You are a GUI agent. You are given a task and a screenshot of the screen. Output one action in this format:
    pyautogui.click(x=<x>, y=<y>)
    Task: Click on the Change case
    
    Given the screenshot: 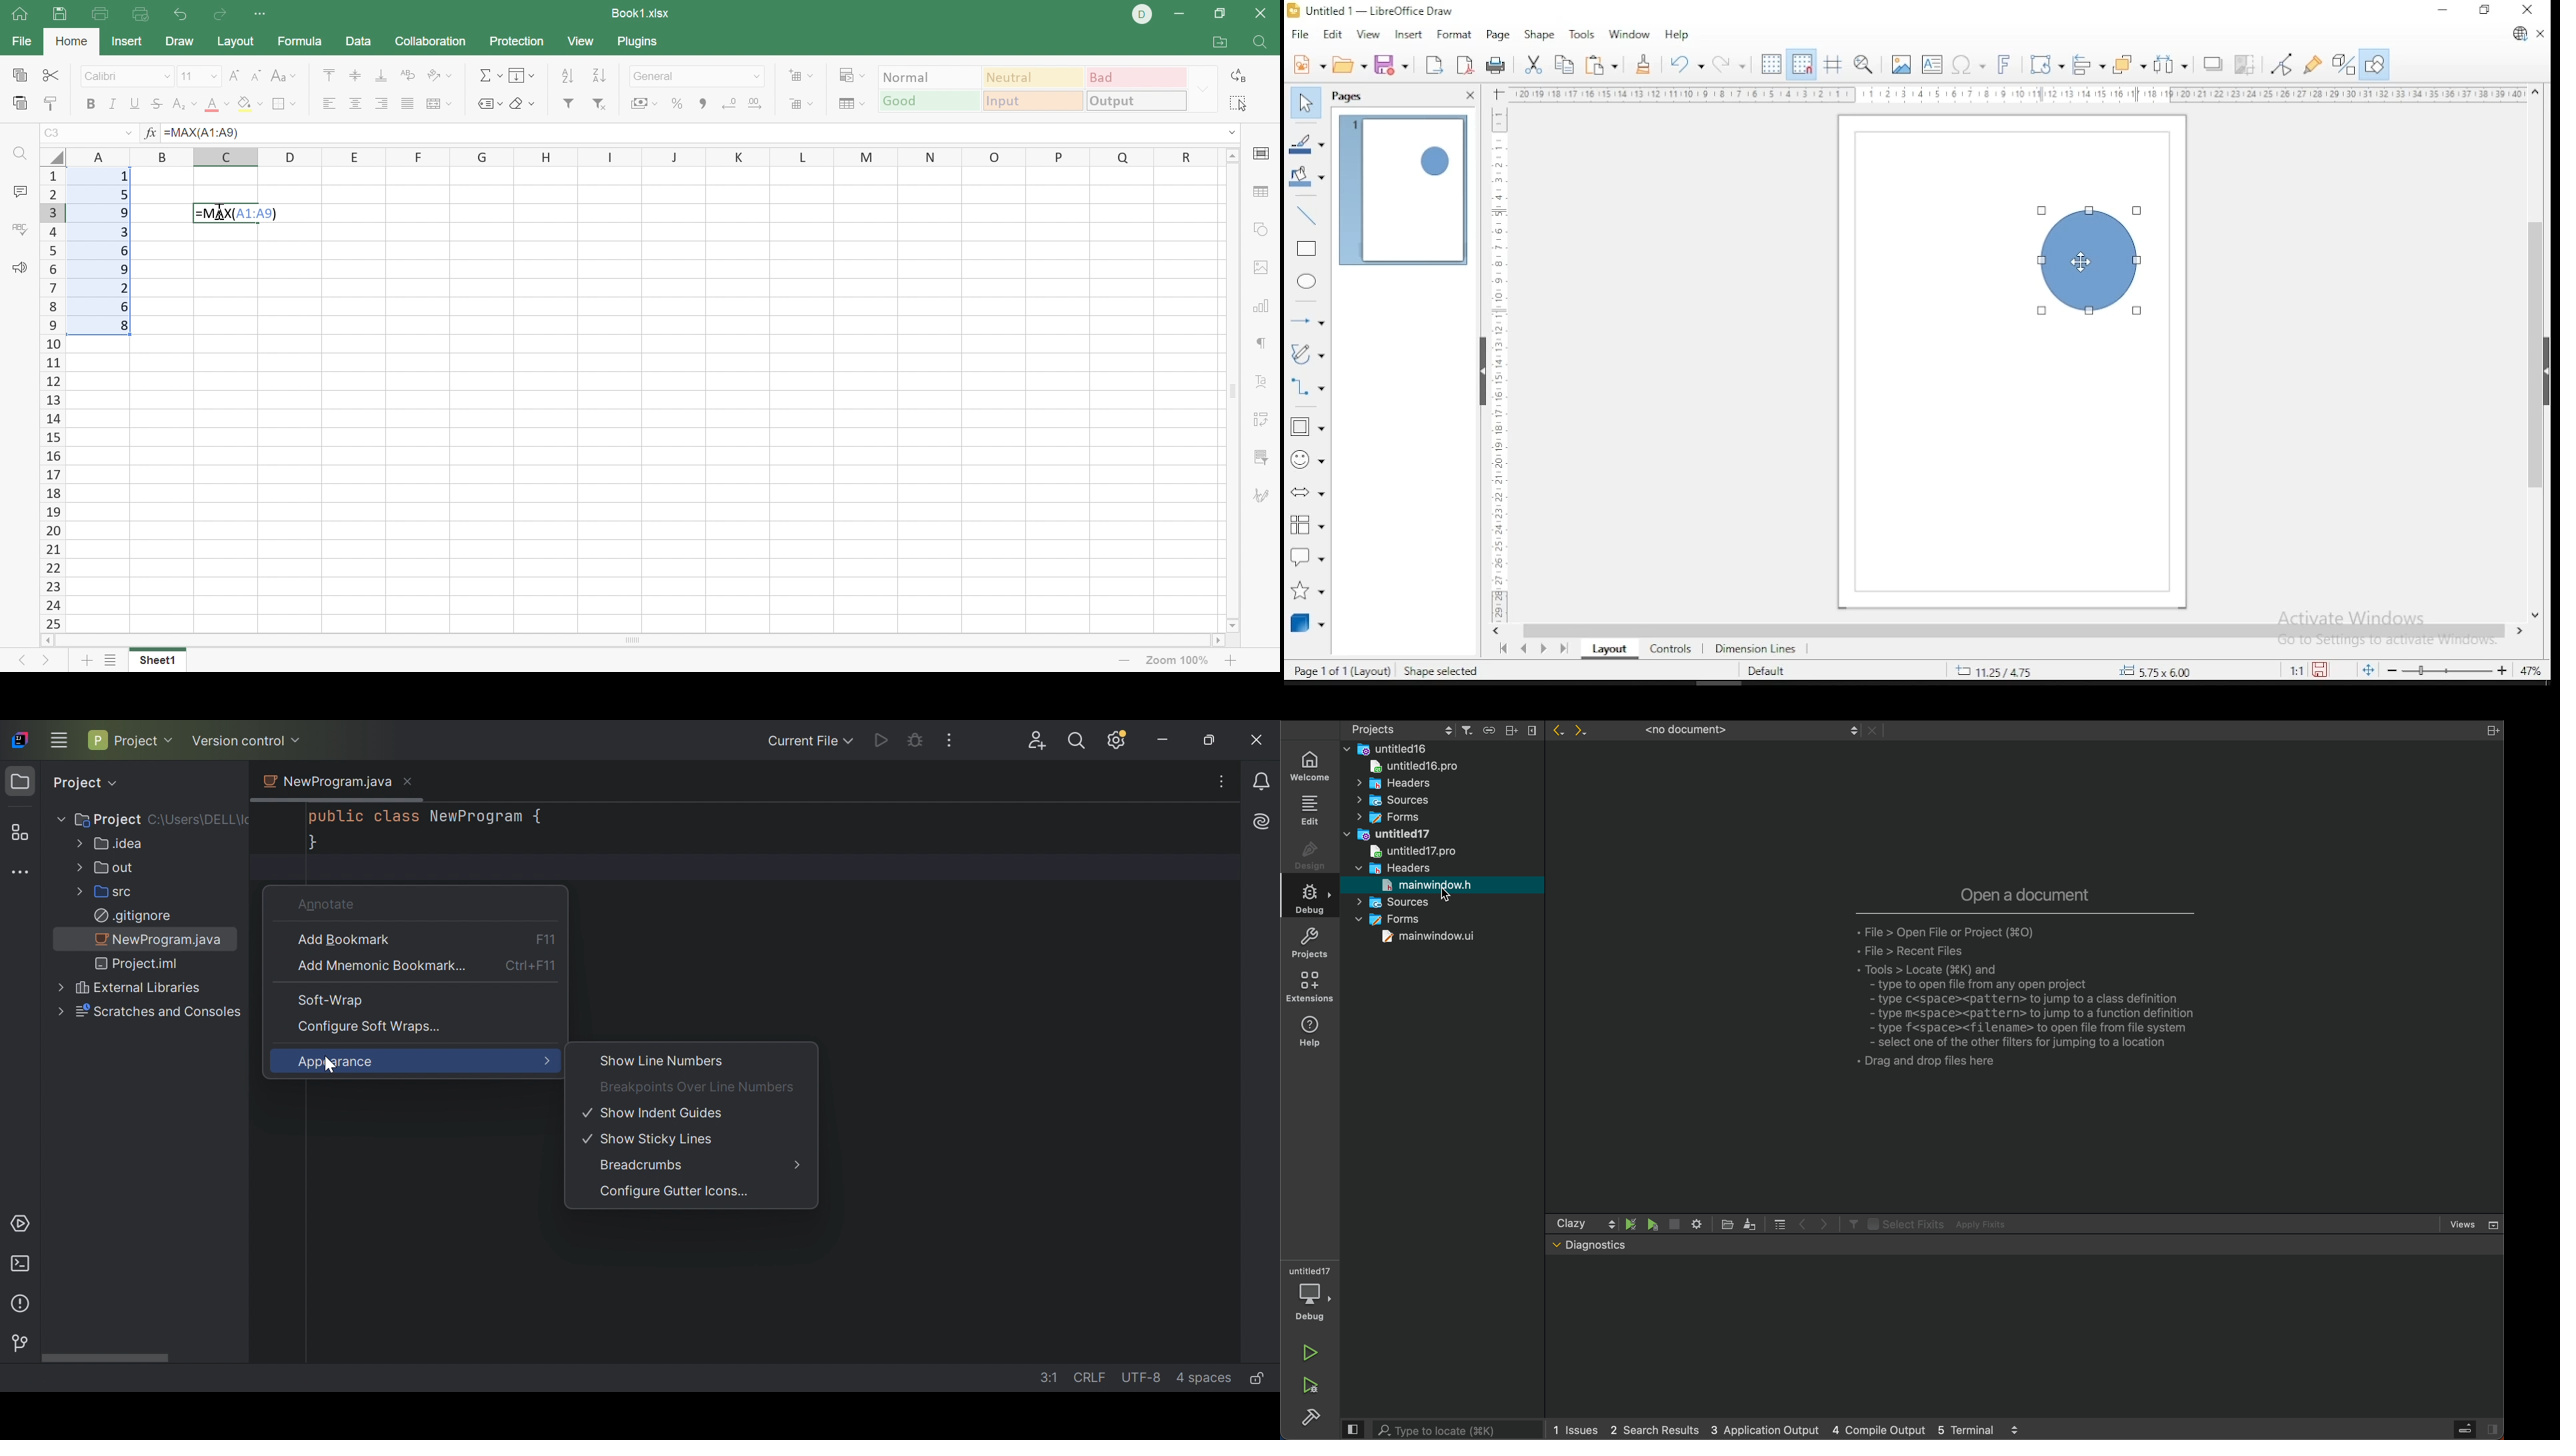 What is the action you would take?
    pyautogui.click(x=285, y=78)
    